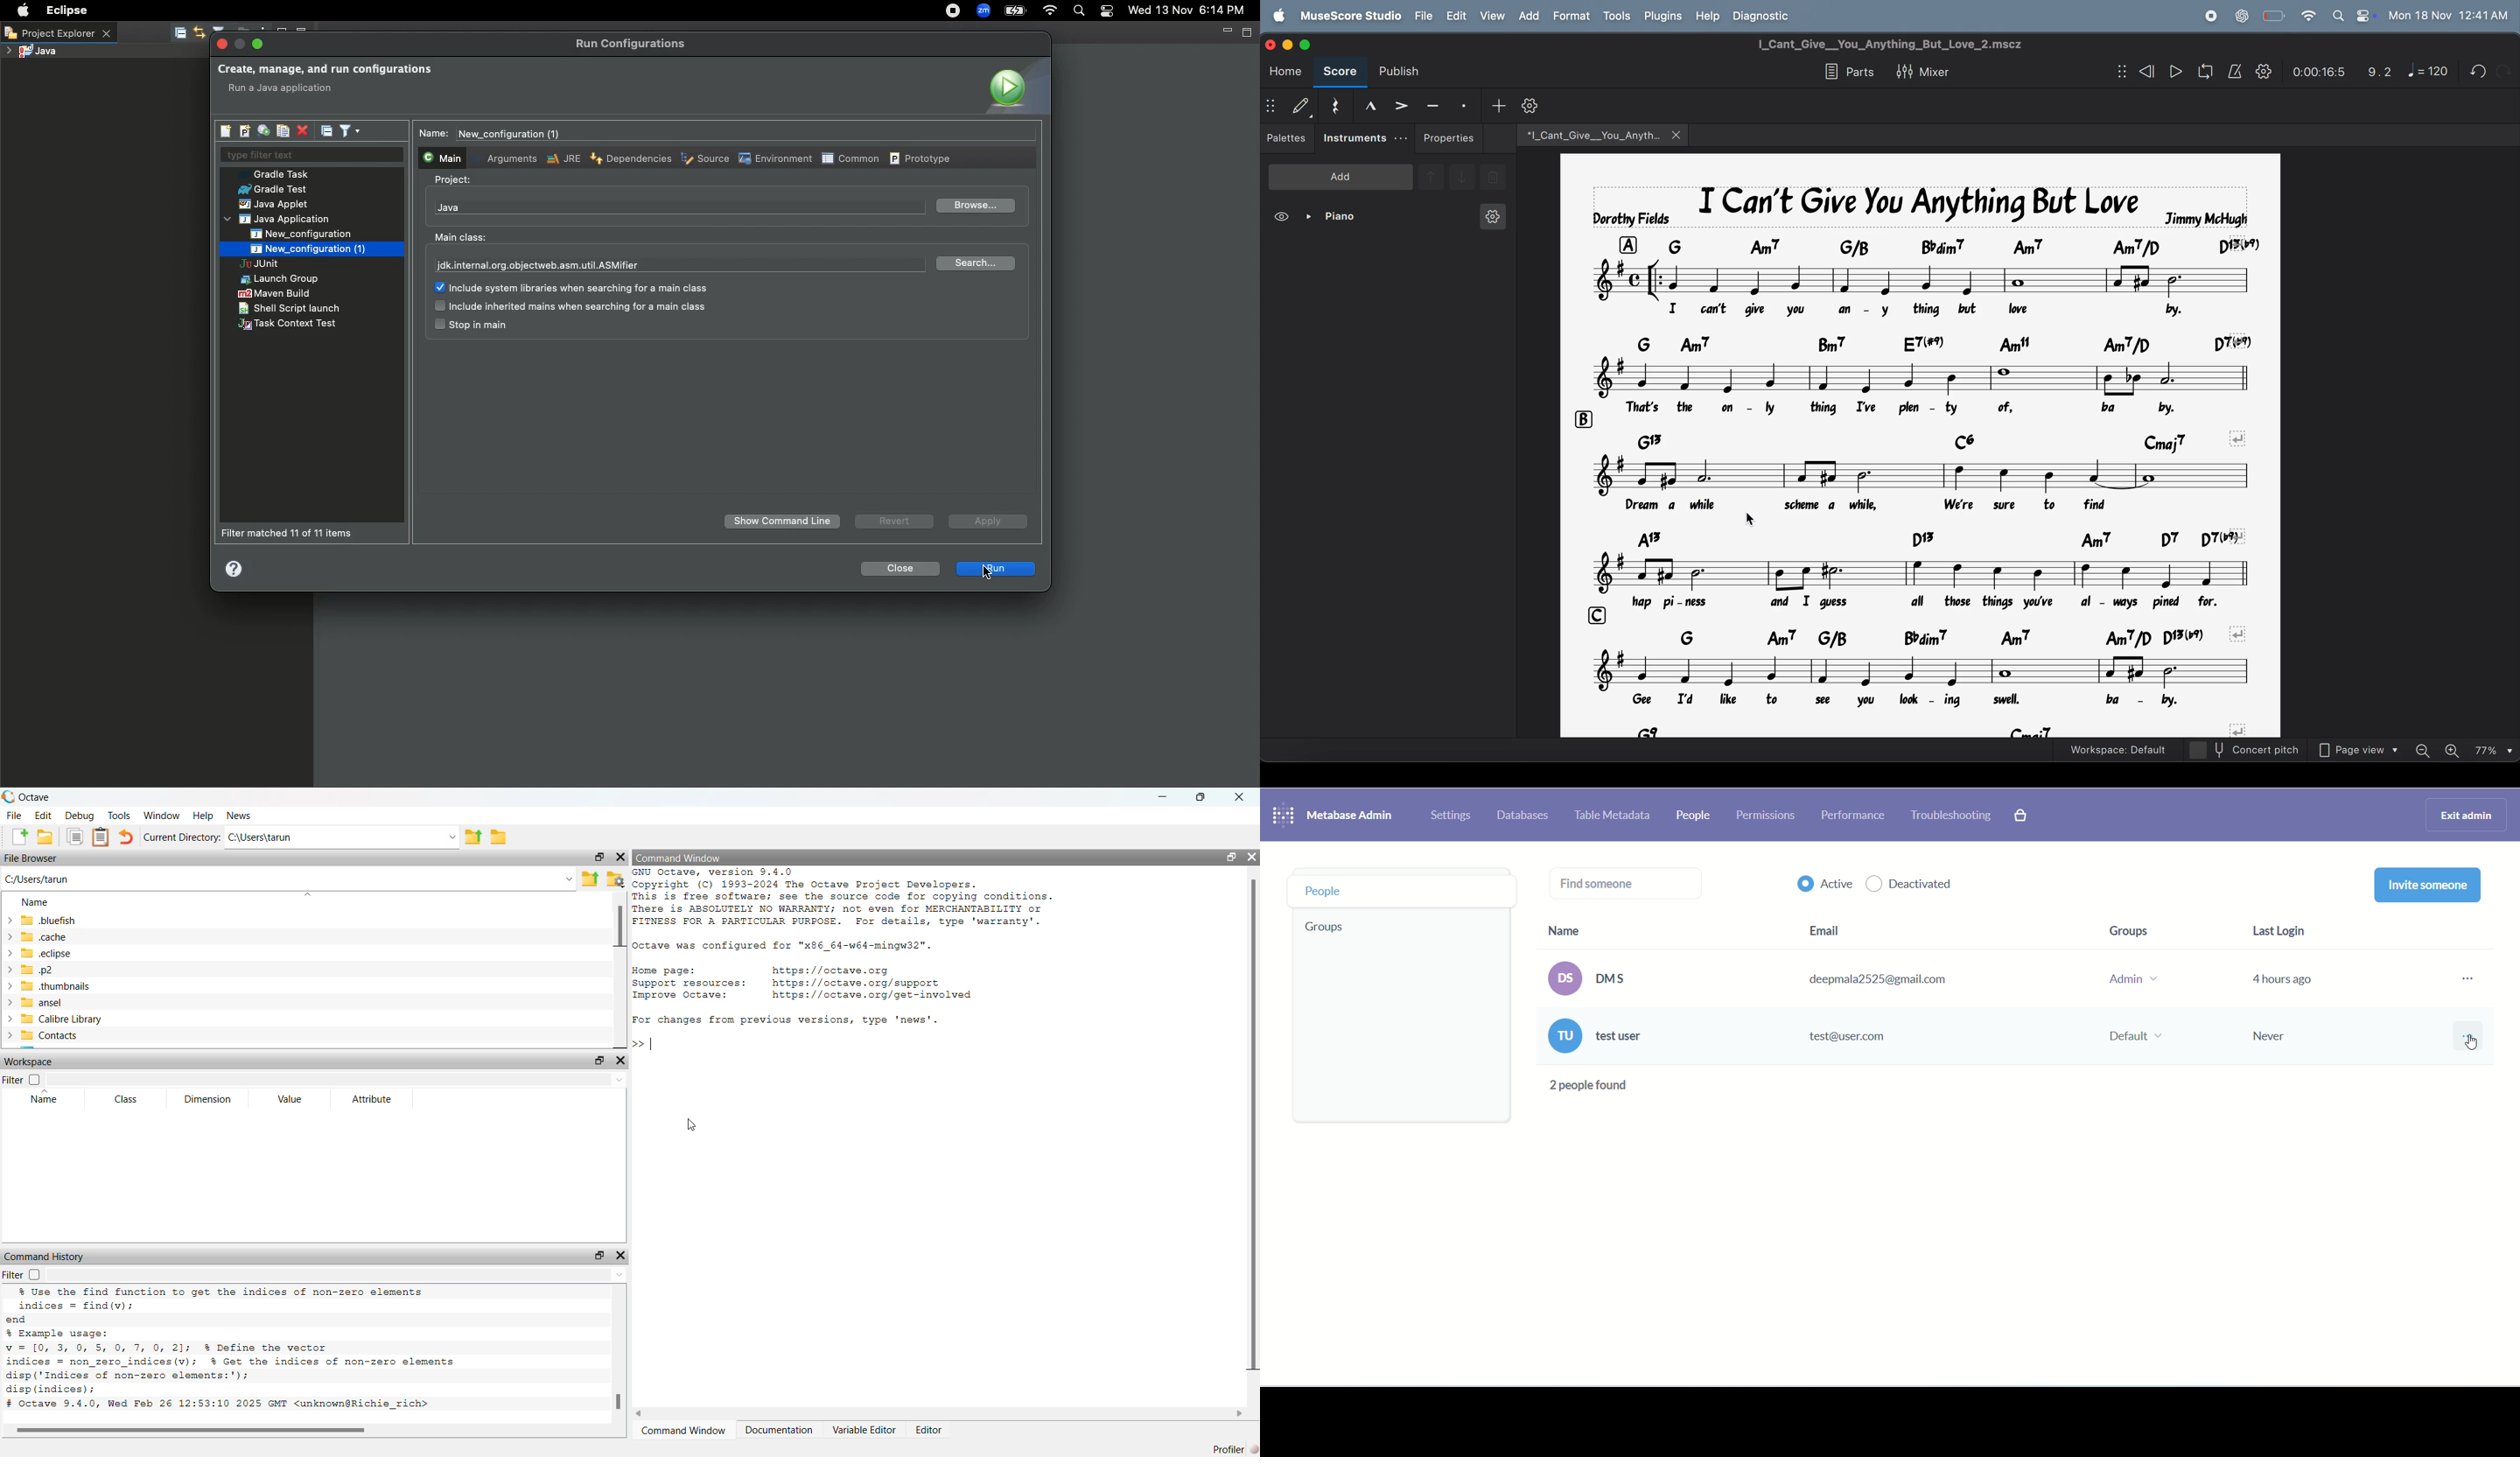 The height and width of the screenshot is (1484, 2520). Describe the element at coordinates (227, 131) in the screenshot. I see `New launch configuration` at that location.